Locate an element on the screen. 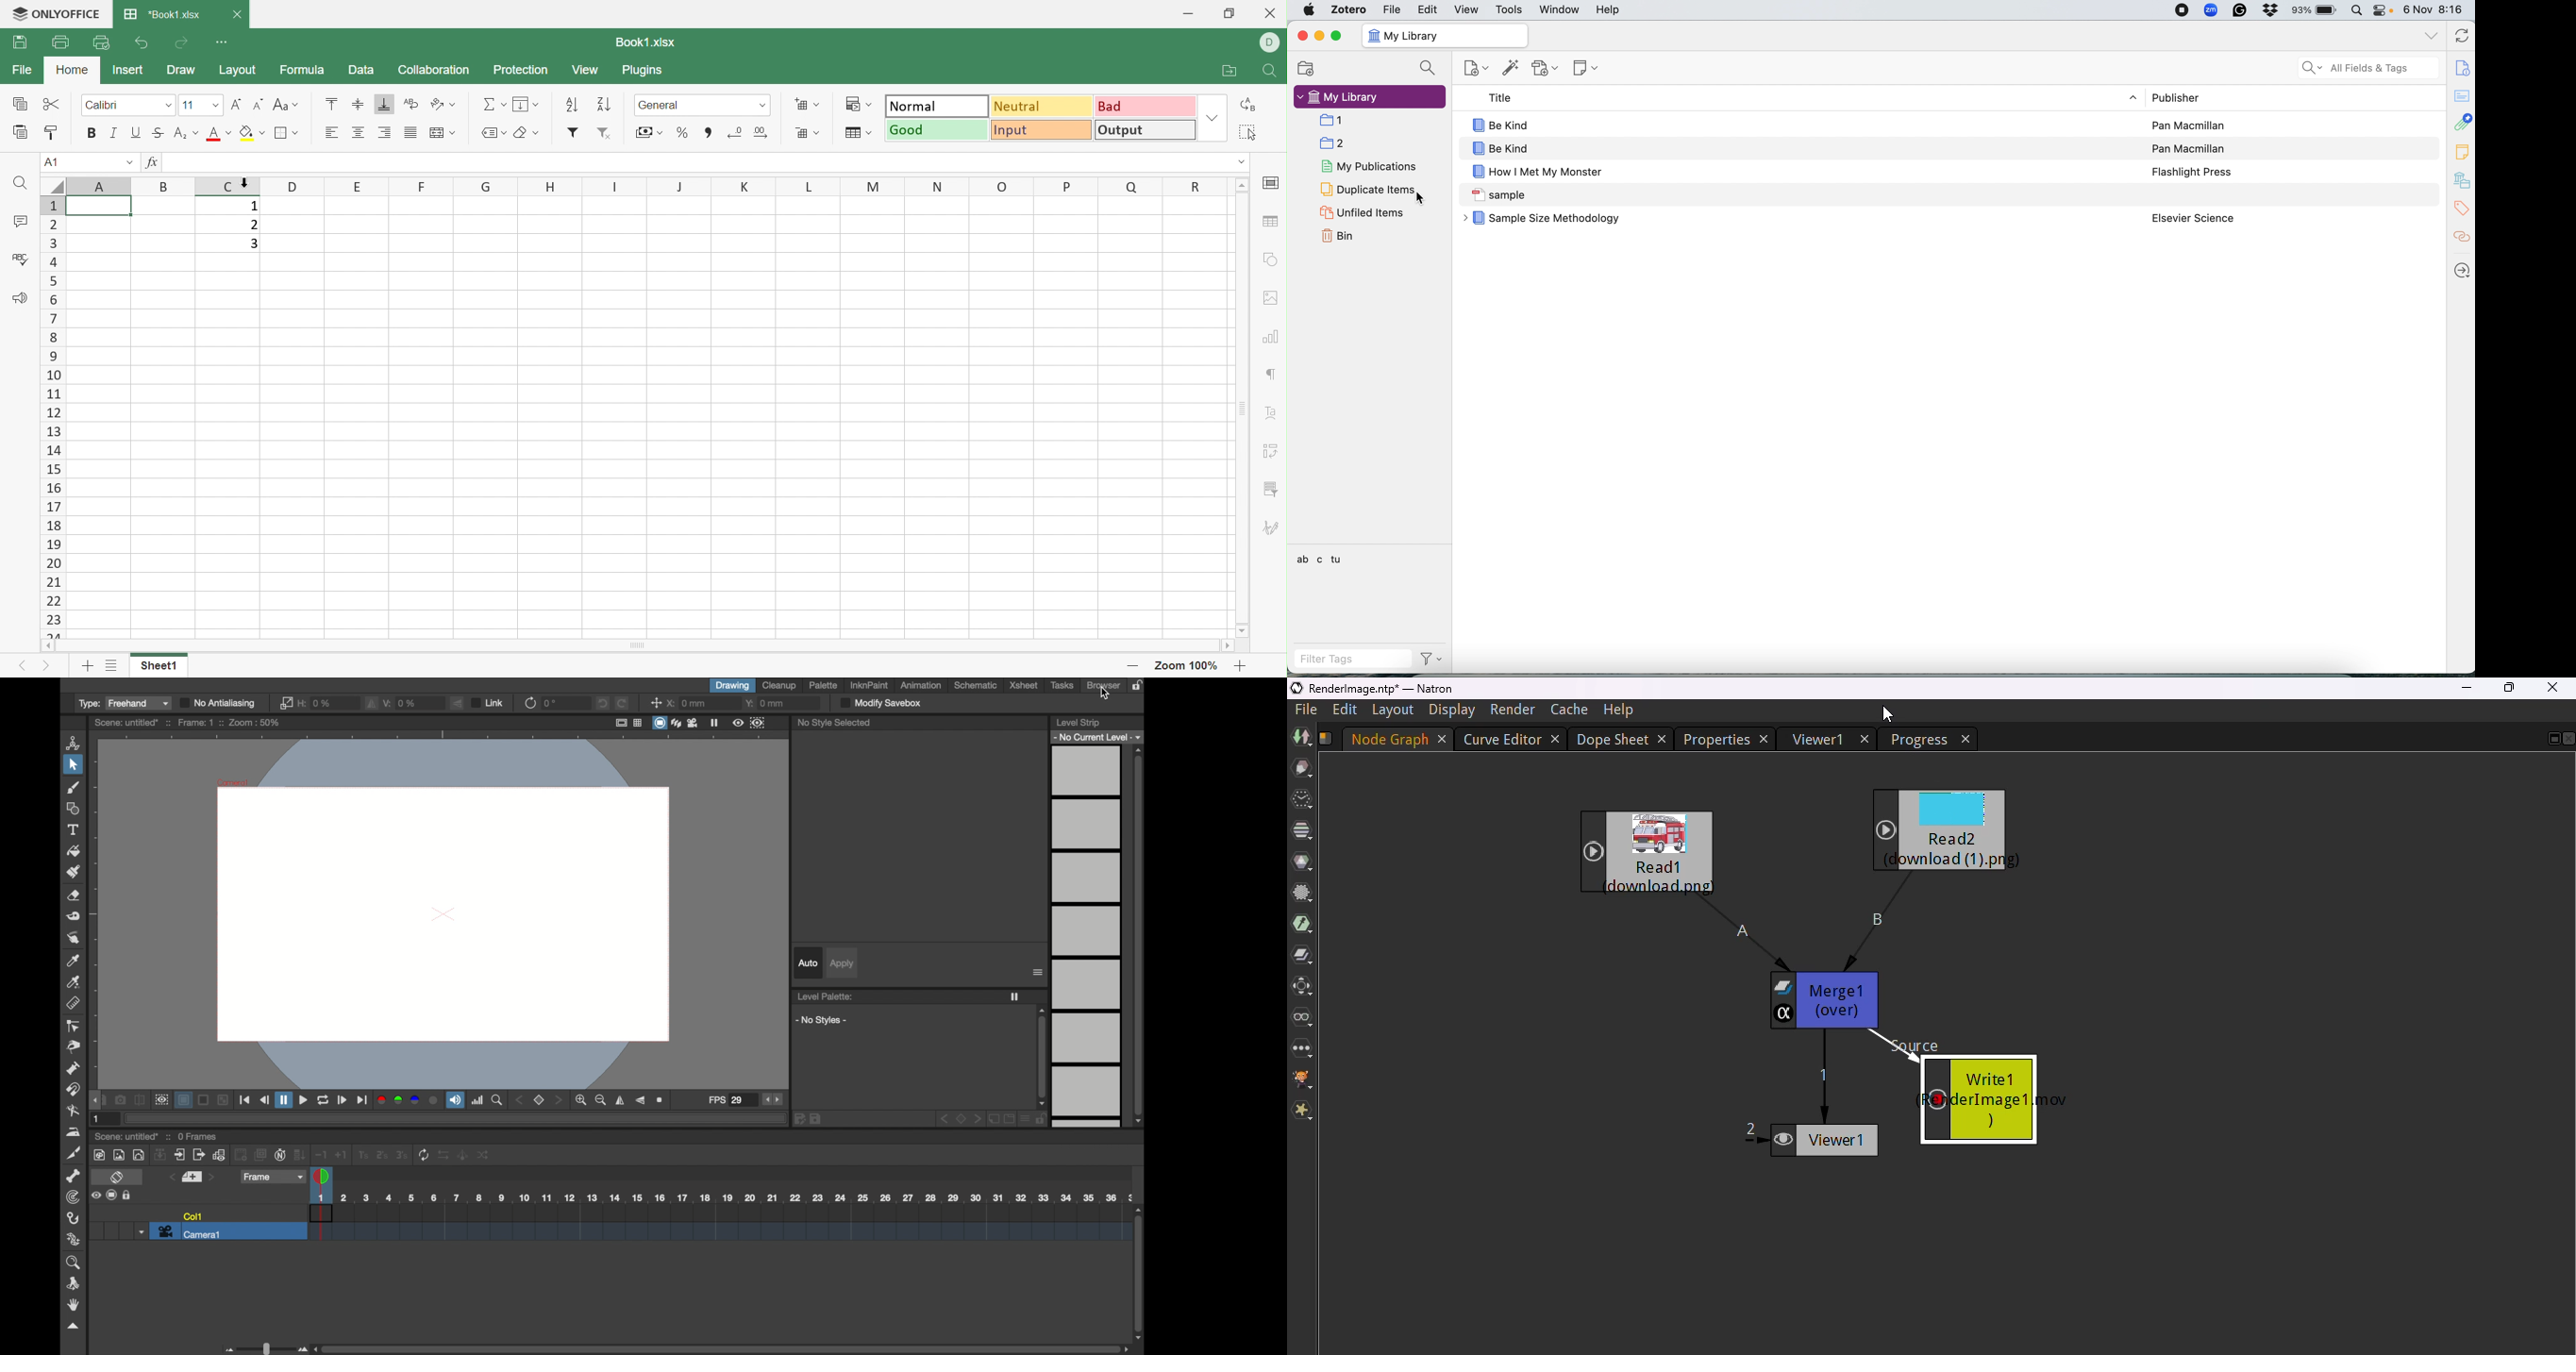  Accountancy style is located at coordinates (643, 134).